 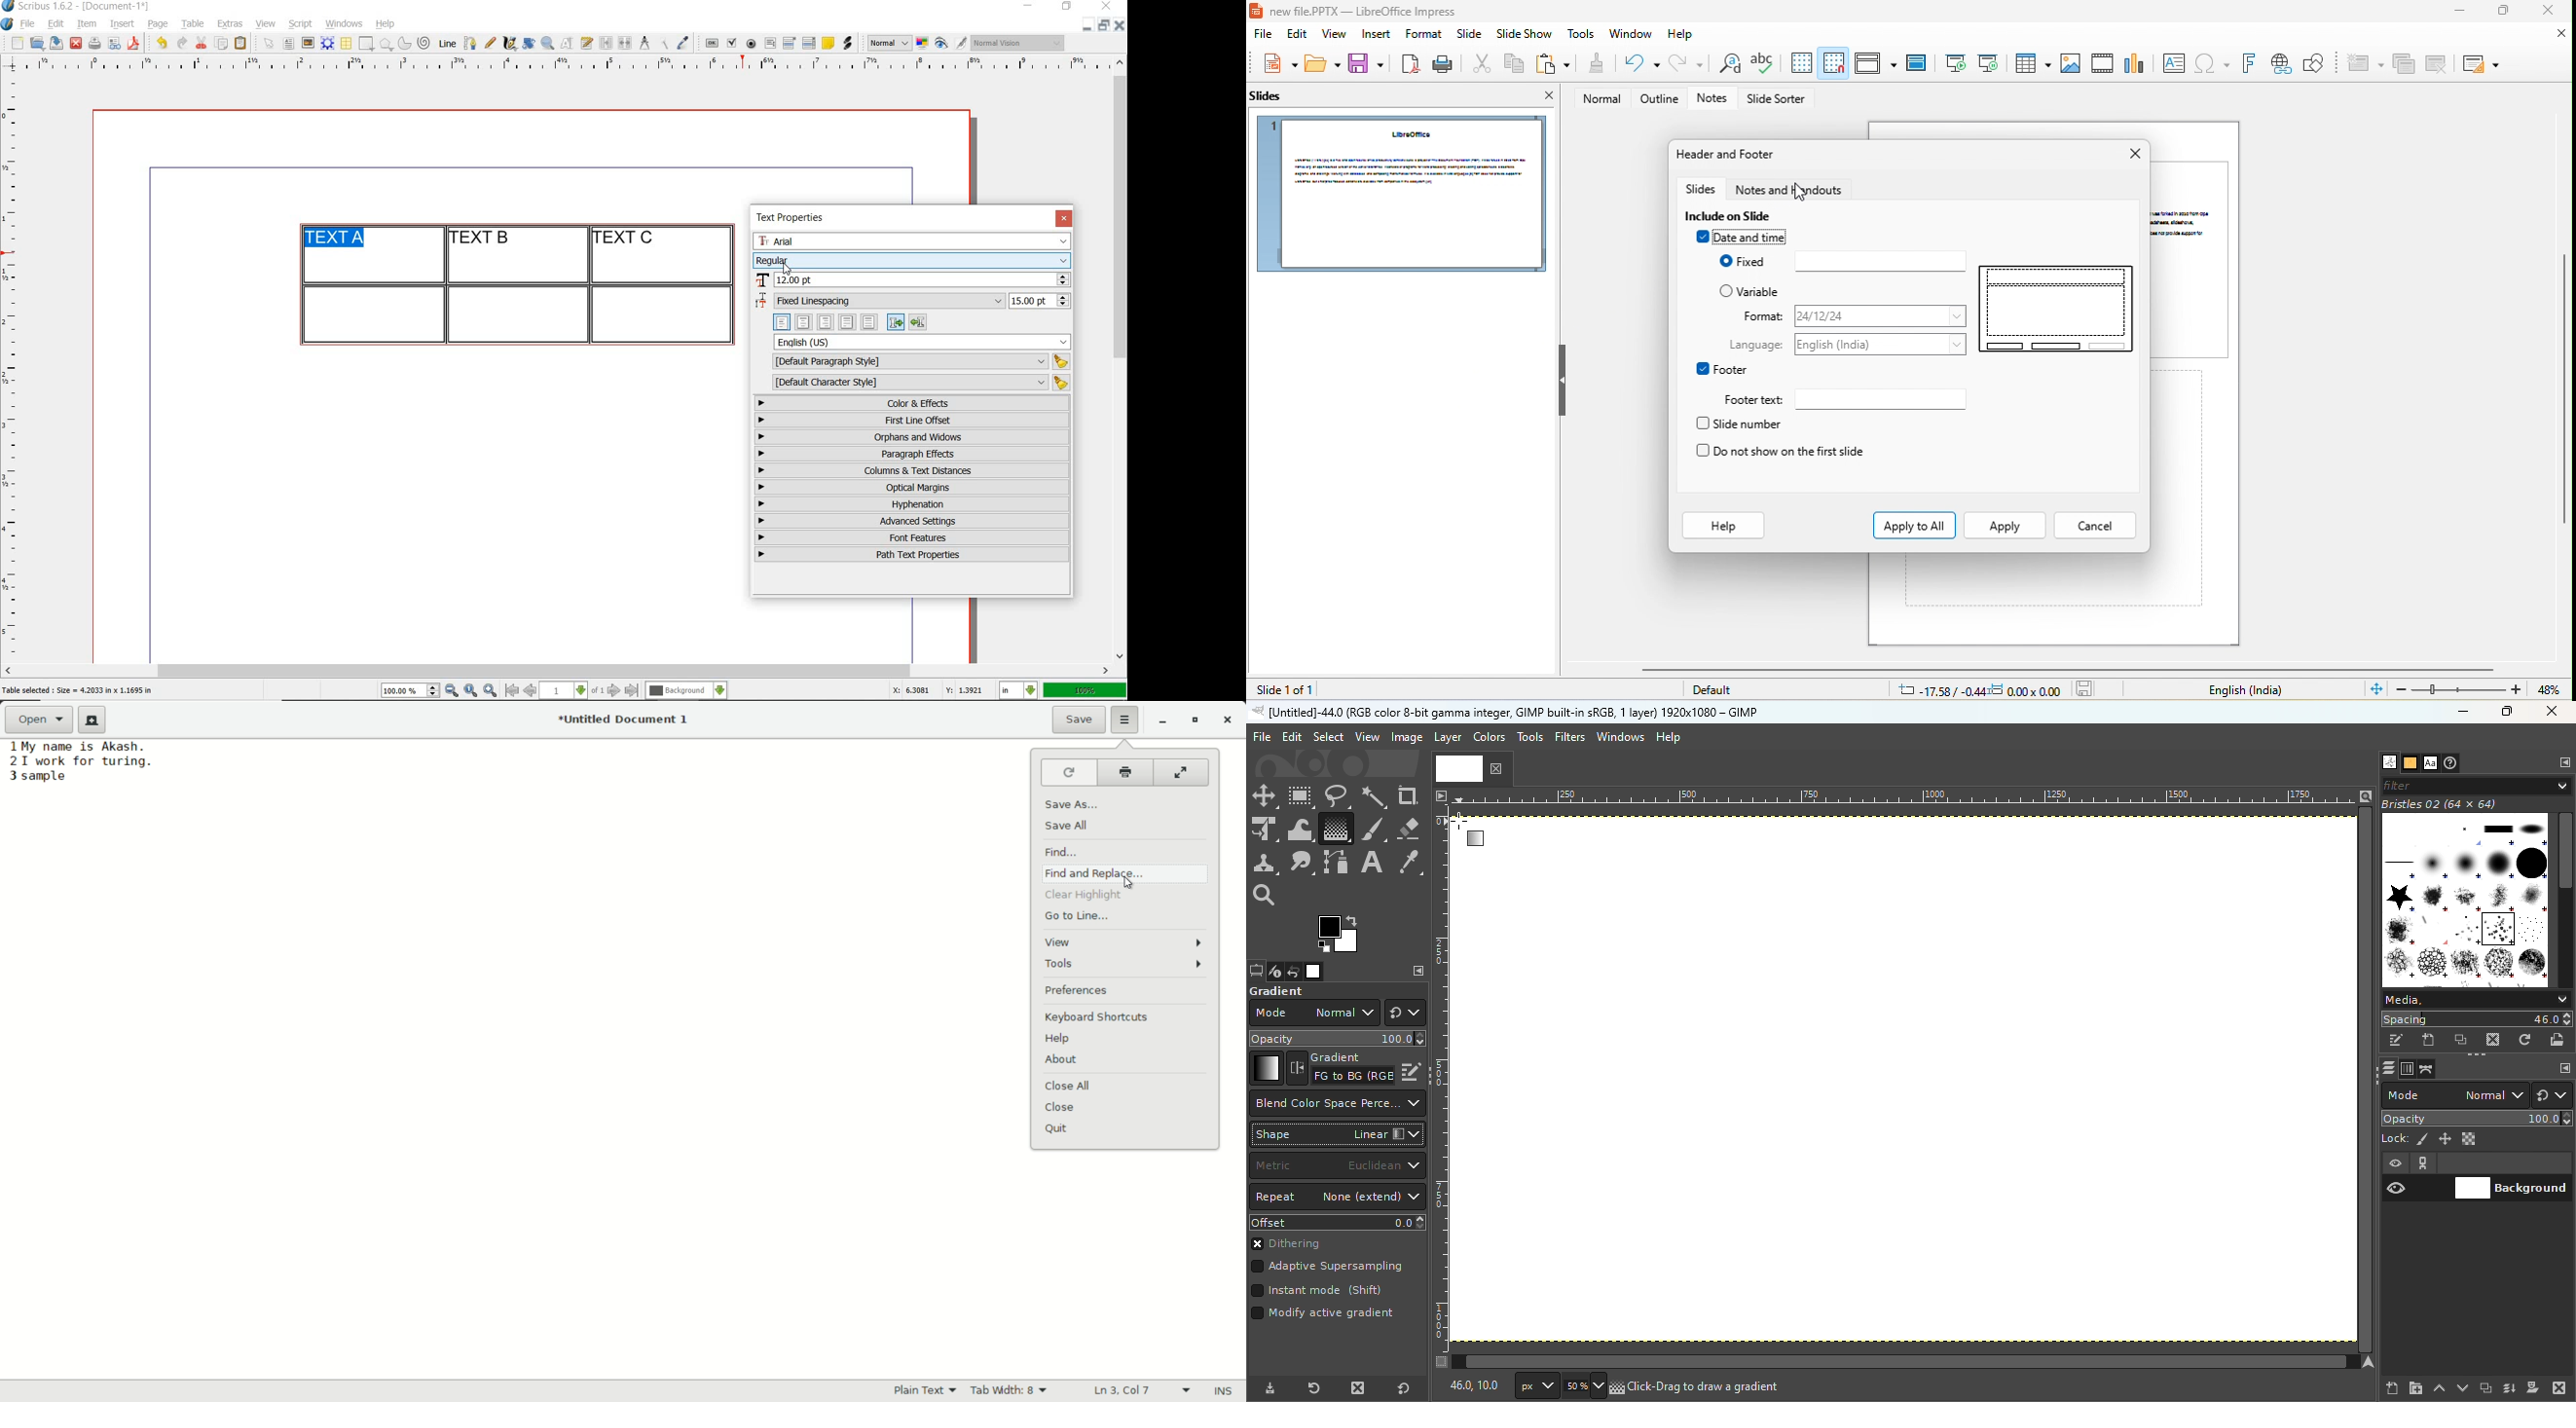 I want to click on unlink text frames, so click(x=625, y=44).